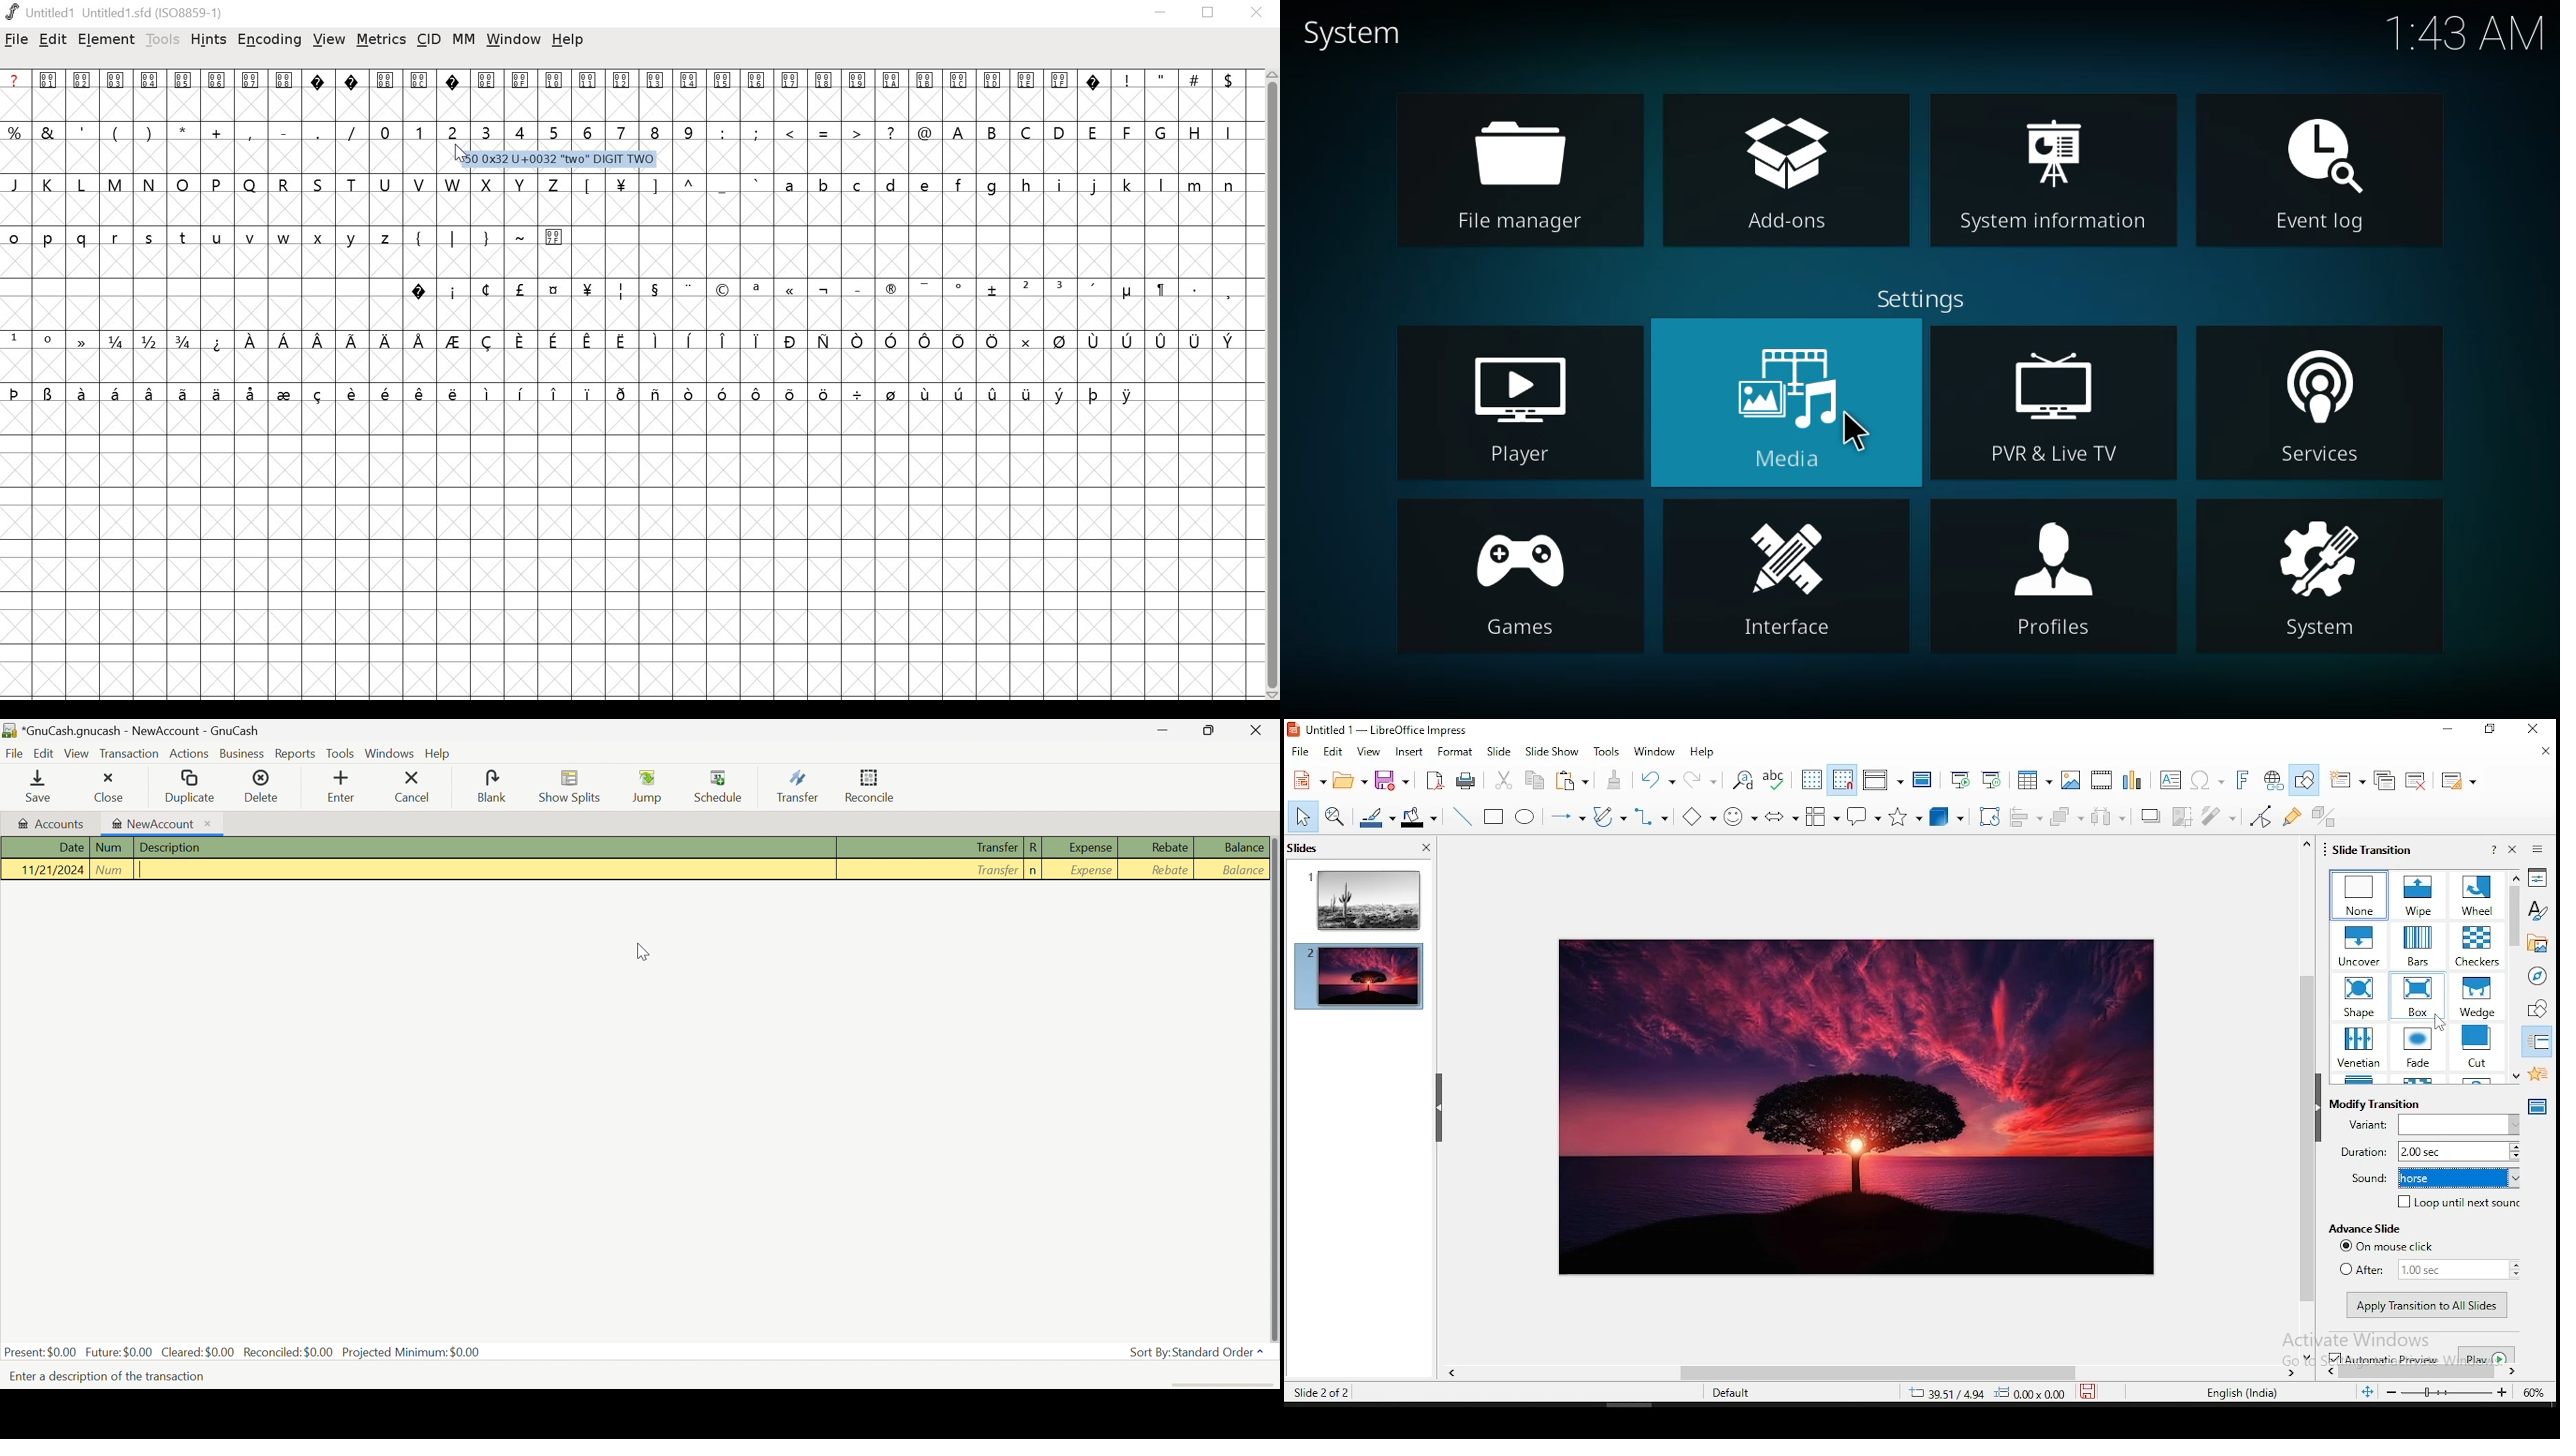 This screenshot has width=2576, height=1456. What do you see at coordinates (462, 41) in the screenshot?
I see `MM` at bounding box center [462, 41].